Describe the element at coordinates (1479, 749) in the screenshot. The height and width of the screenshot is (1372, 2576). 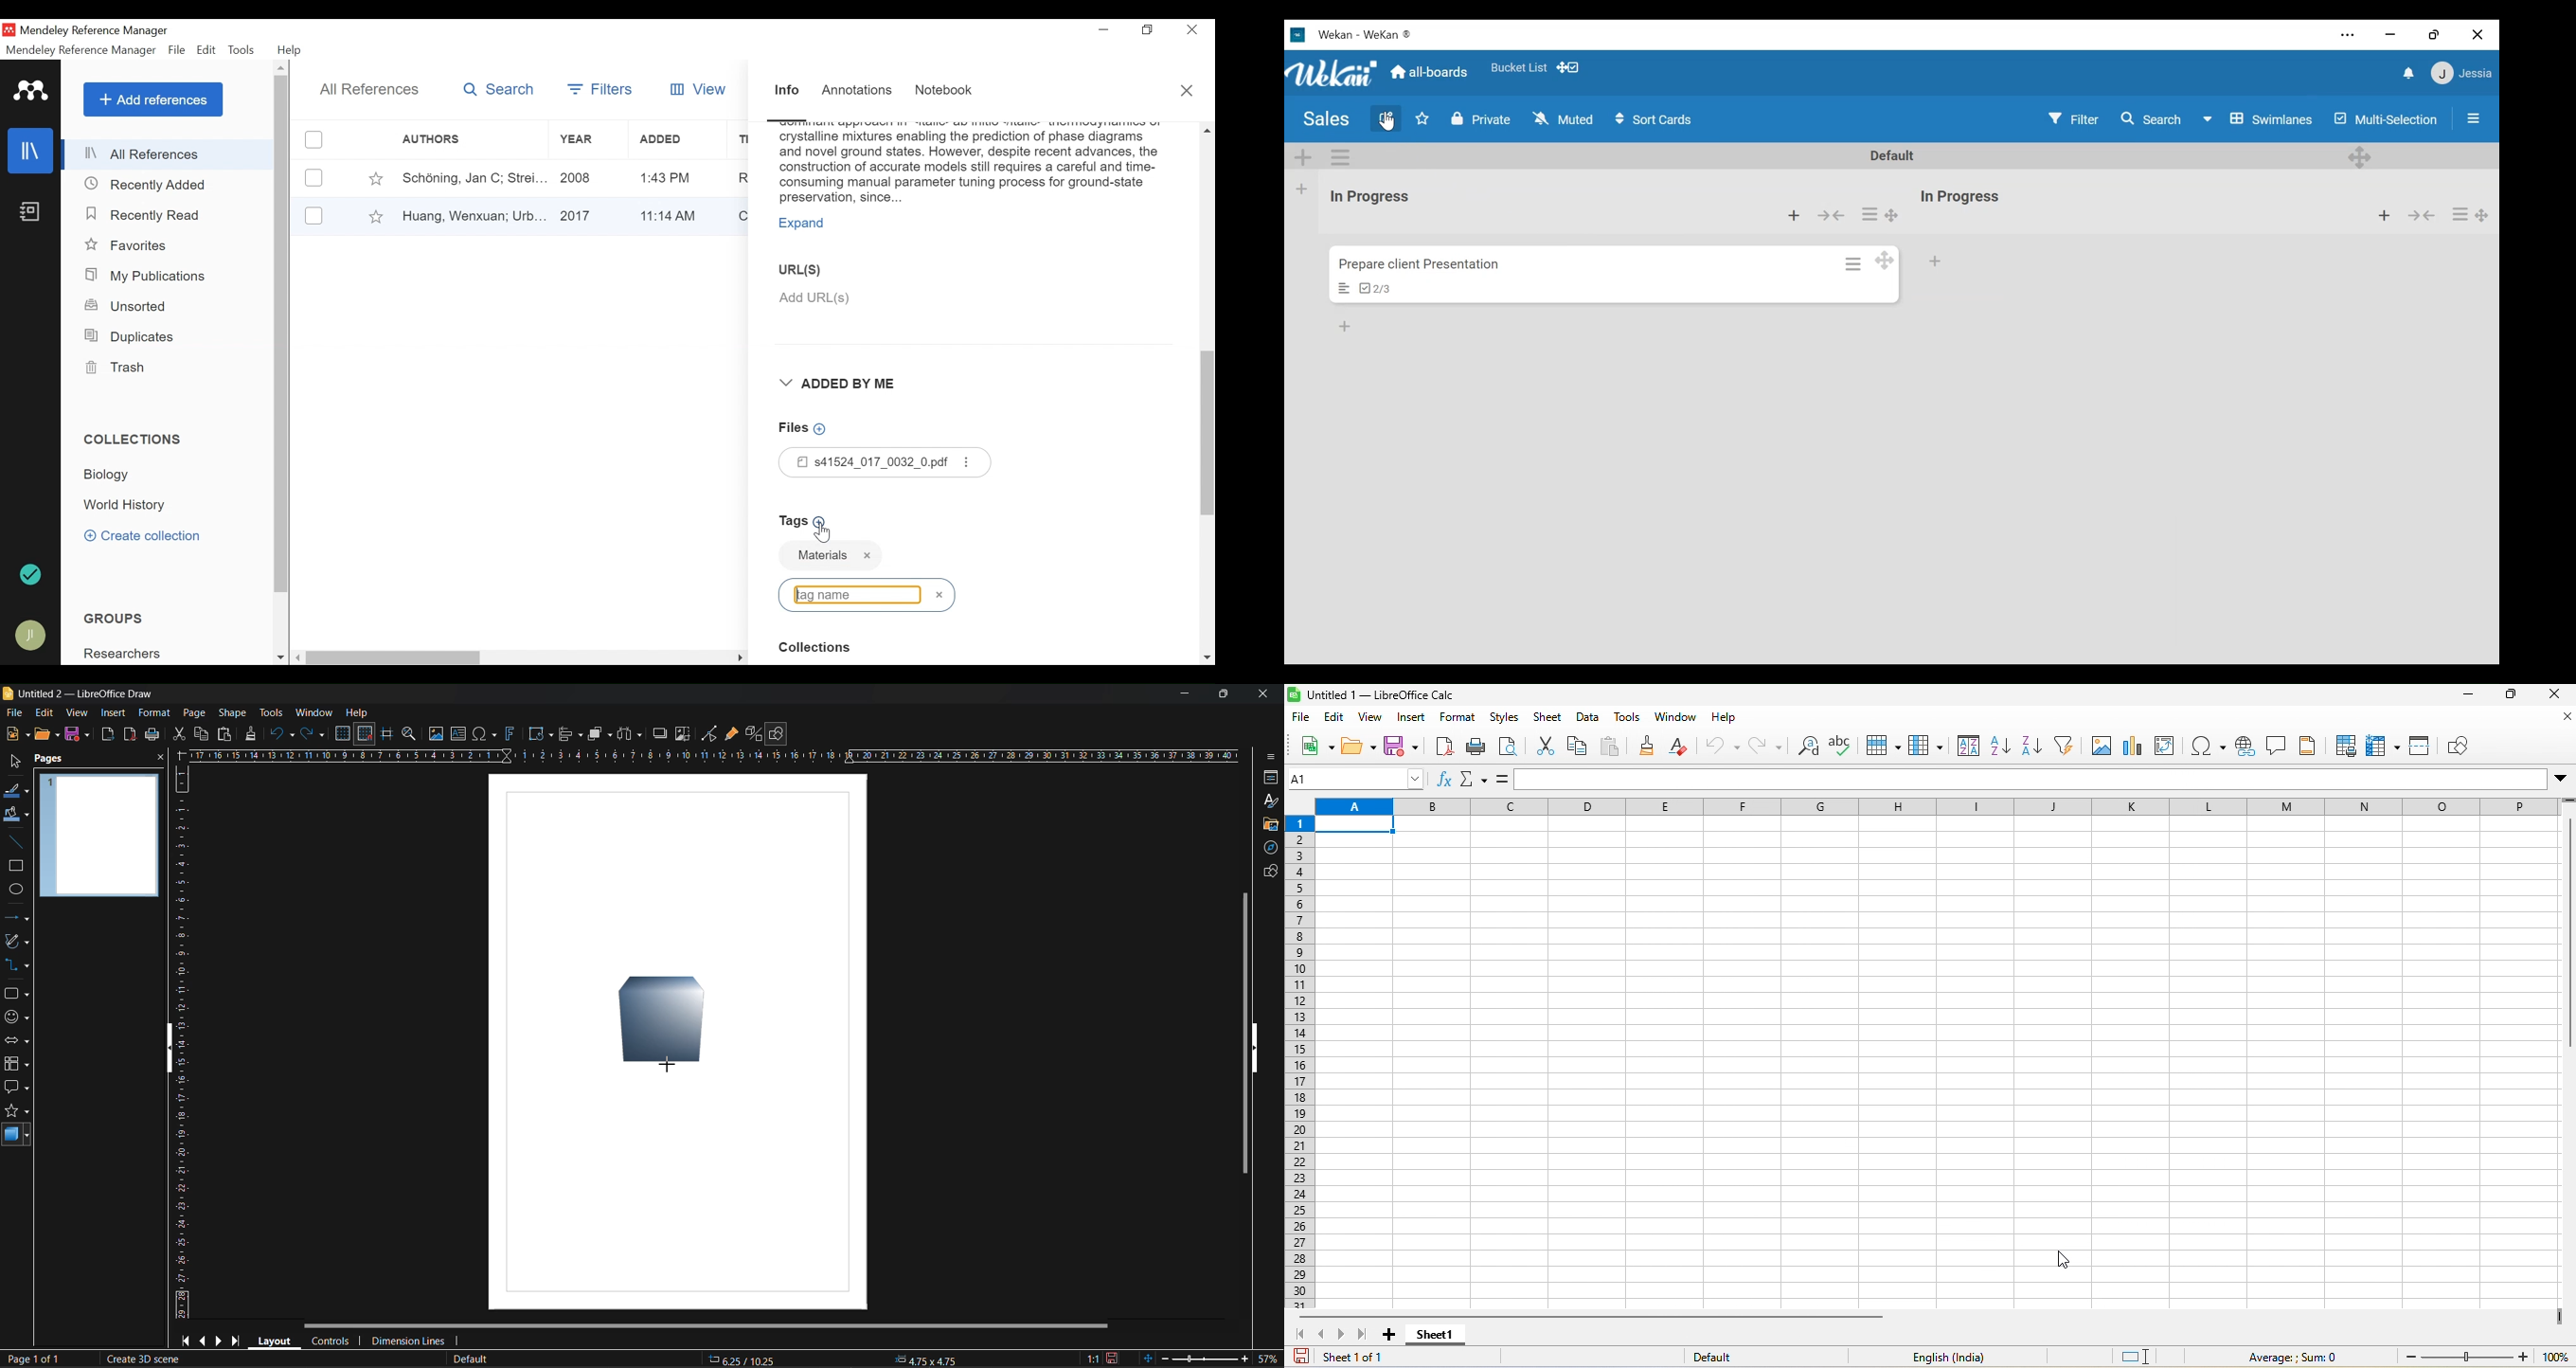
I see `print` at that location.